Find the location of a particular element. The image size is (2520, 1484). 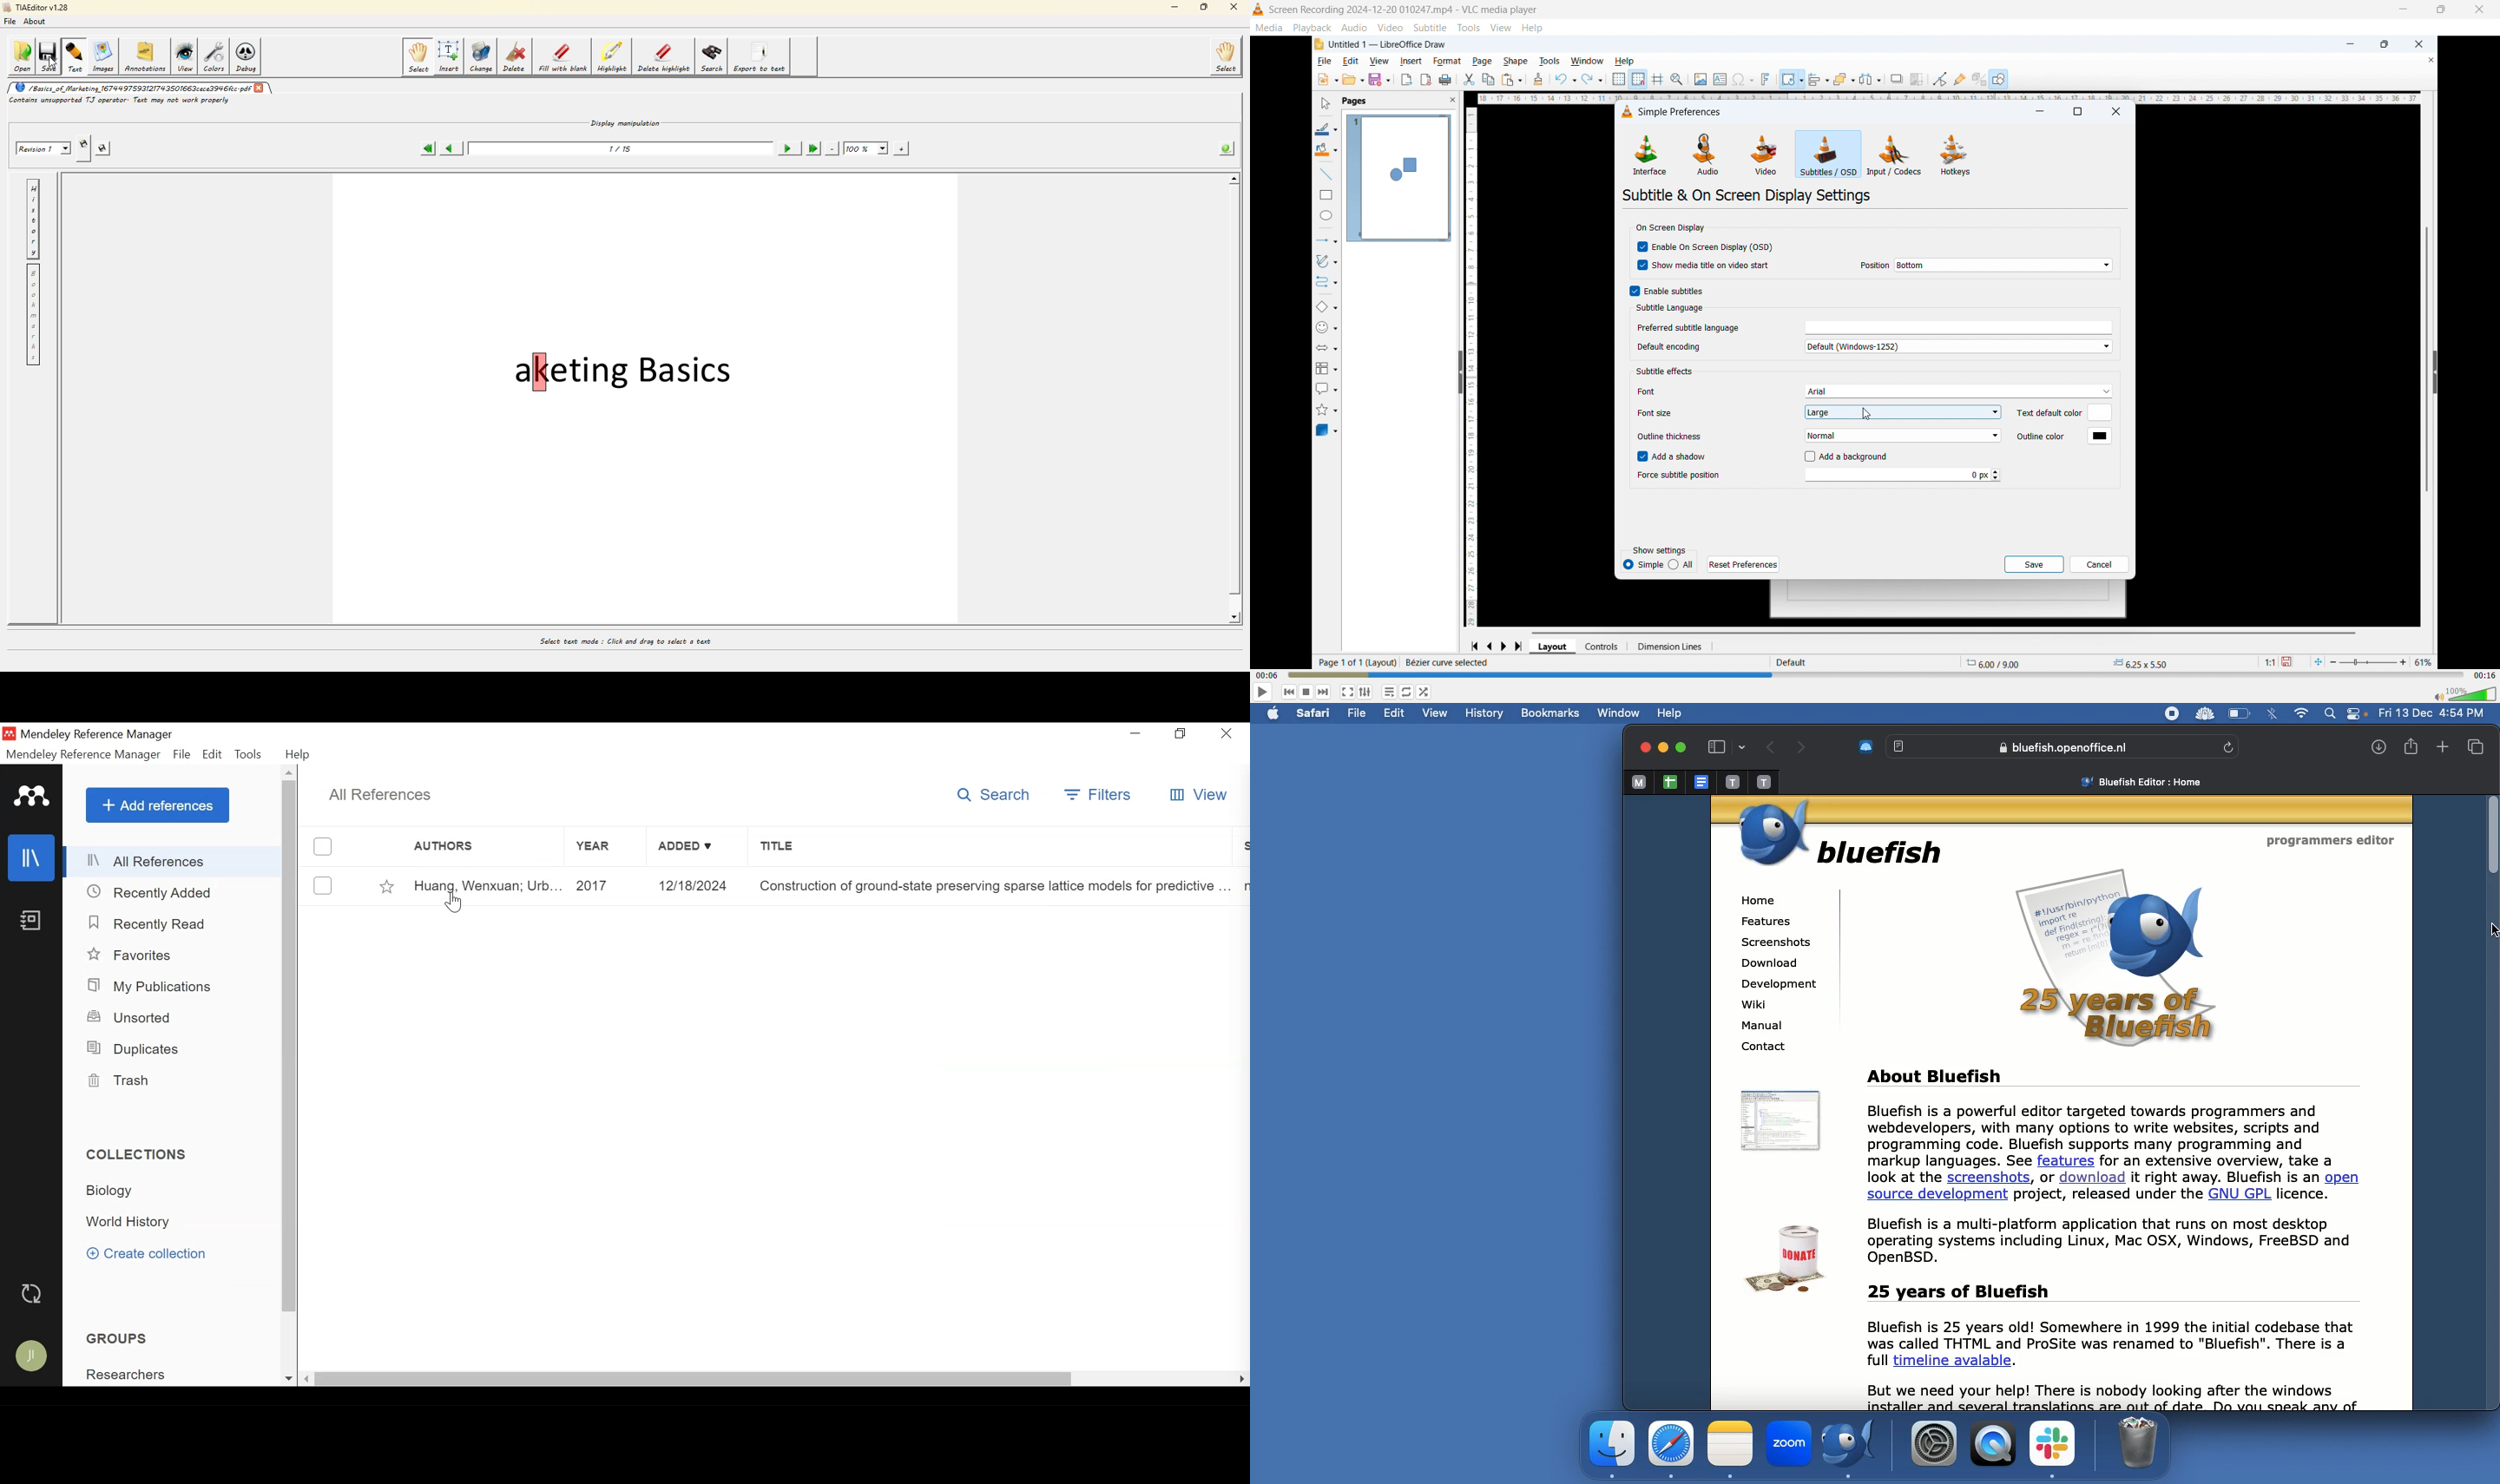

Enable subtitles  is located at coordinates (1667, 290).